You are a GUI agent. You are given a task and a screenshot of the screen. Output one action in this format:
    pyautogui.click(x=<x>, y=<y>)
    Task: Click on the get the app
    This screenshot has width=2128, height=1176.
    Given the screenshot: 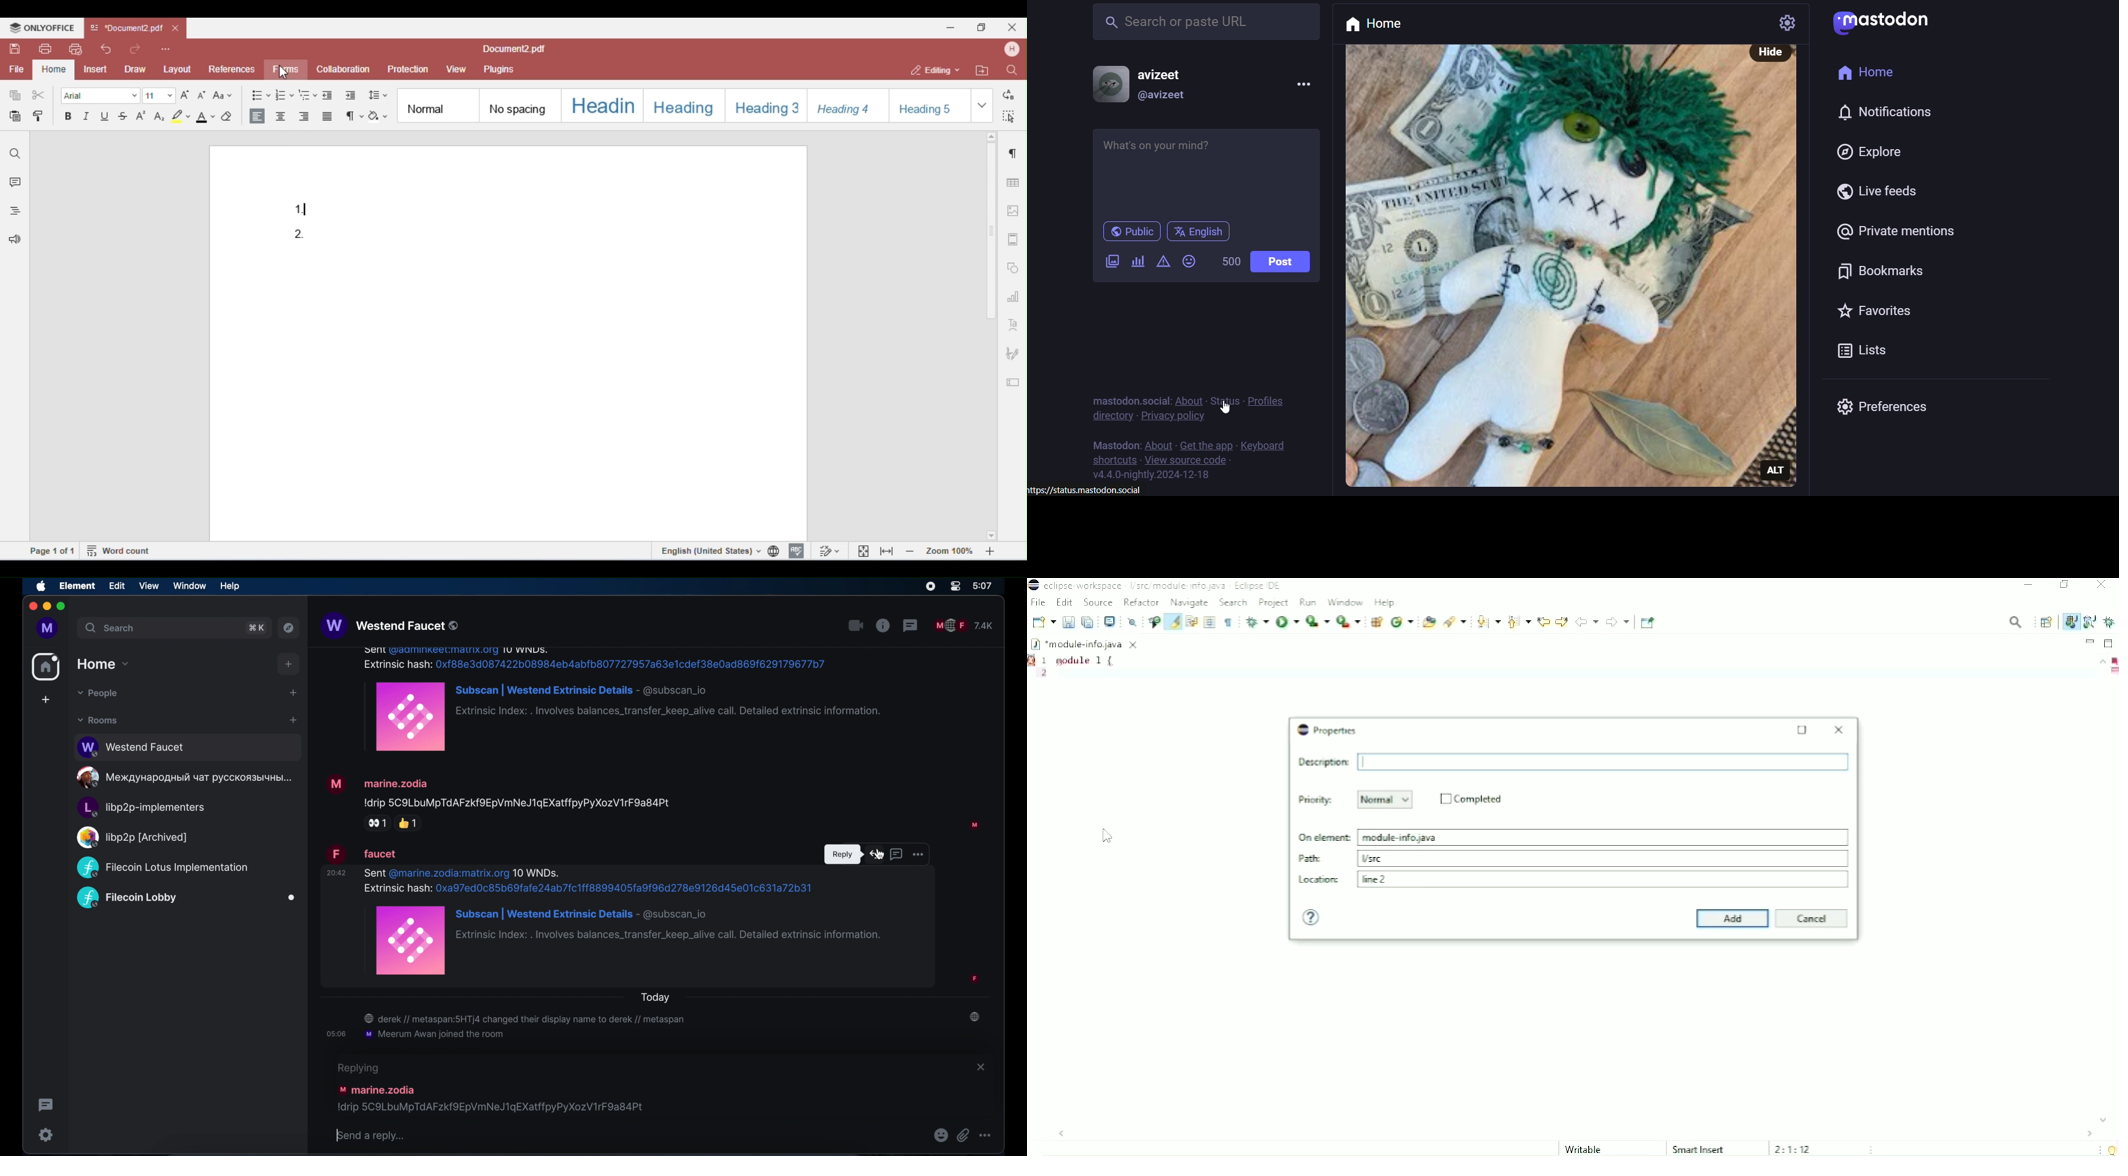 What is the action you would take?
    pyautogui.click(x=1206, y=442)
    